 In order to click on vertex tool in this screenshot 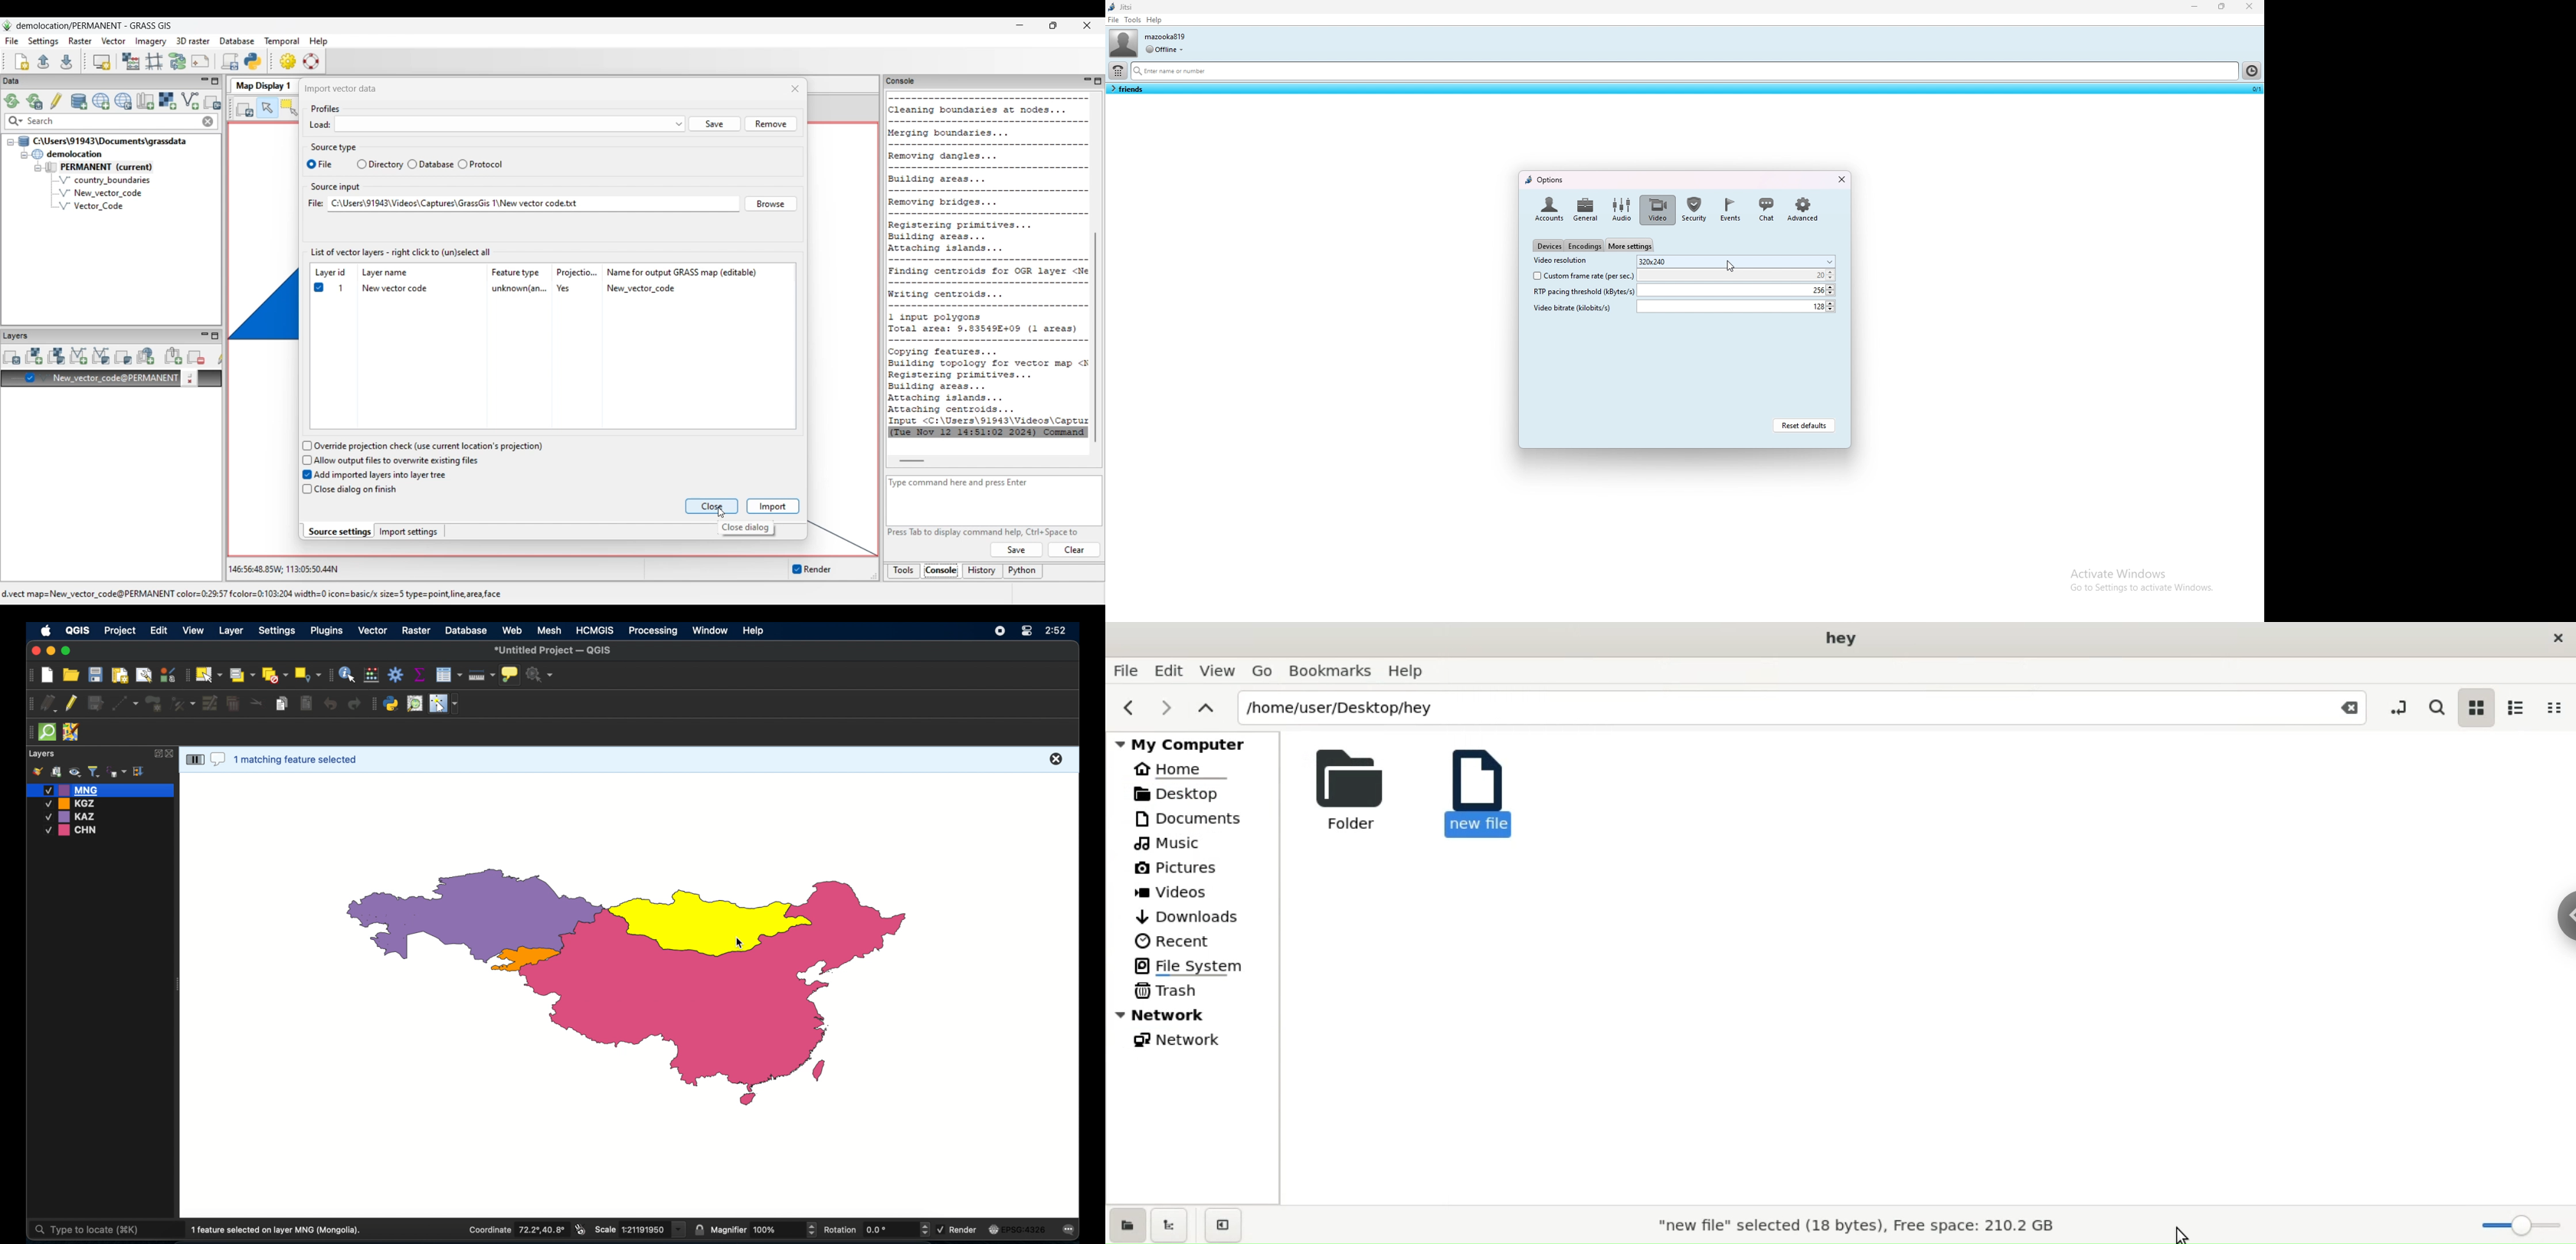, I will do `click(184, 703)`.